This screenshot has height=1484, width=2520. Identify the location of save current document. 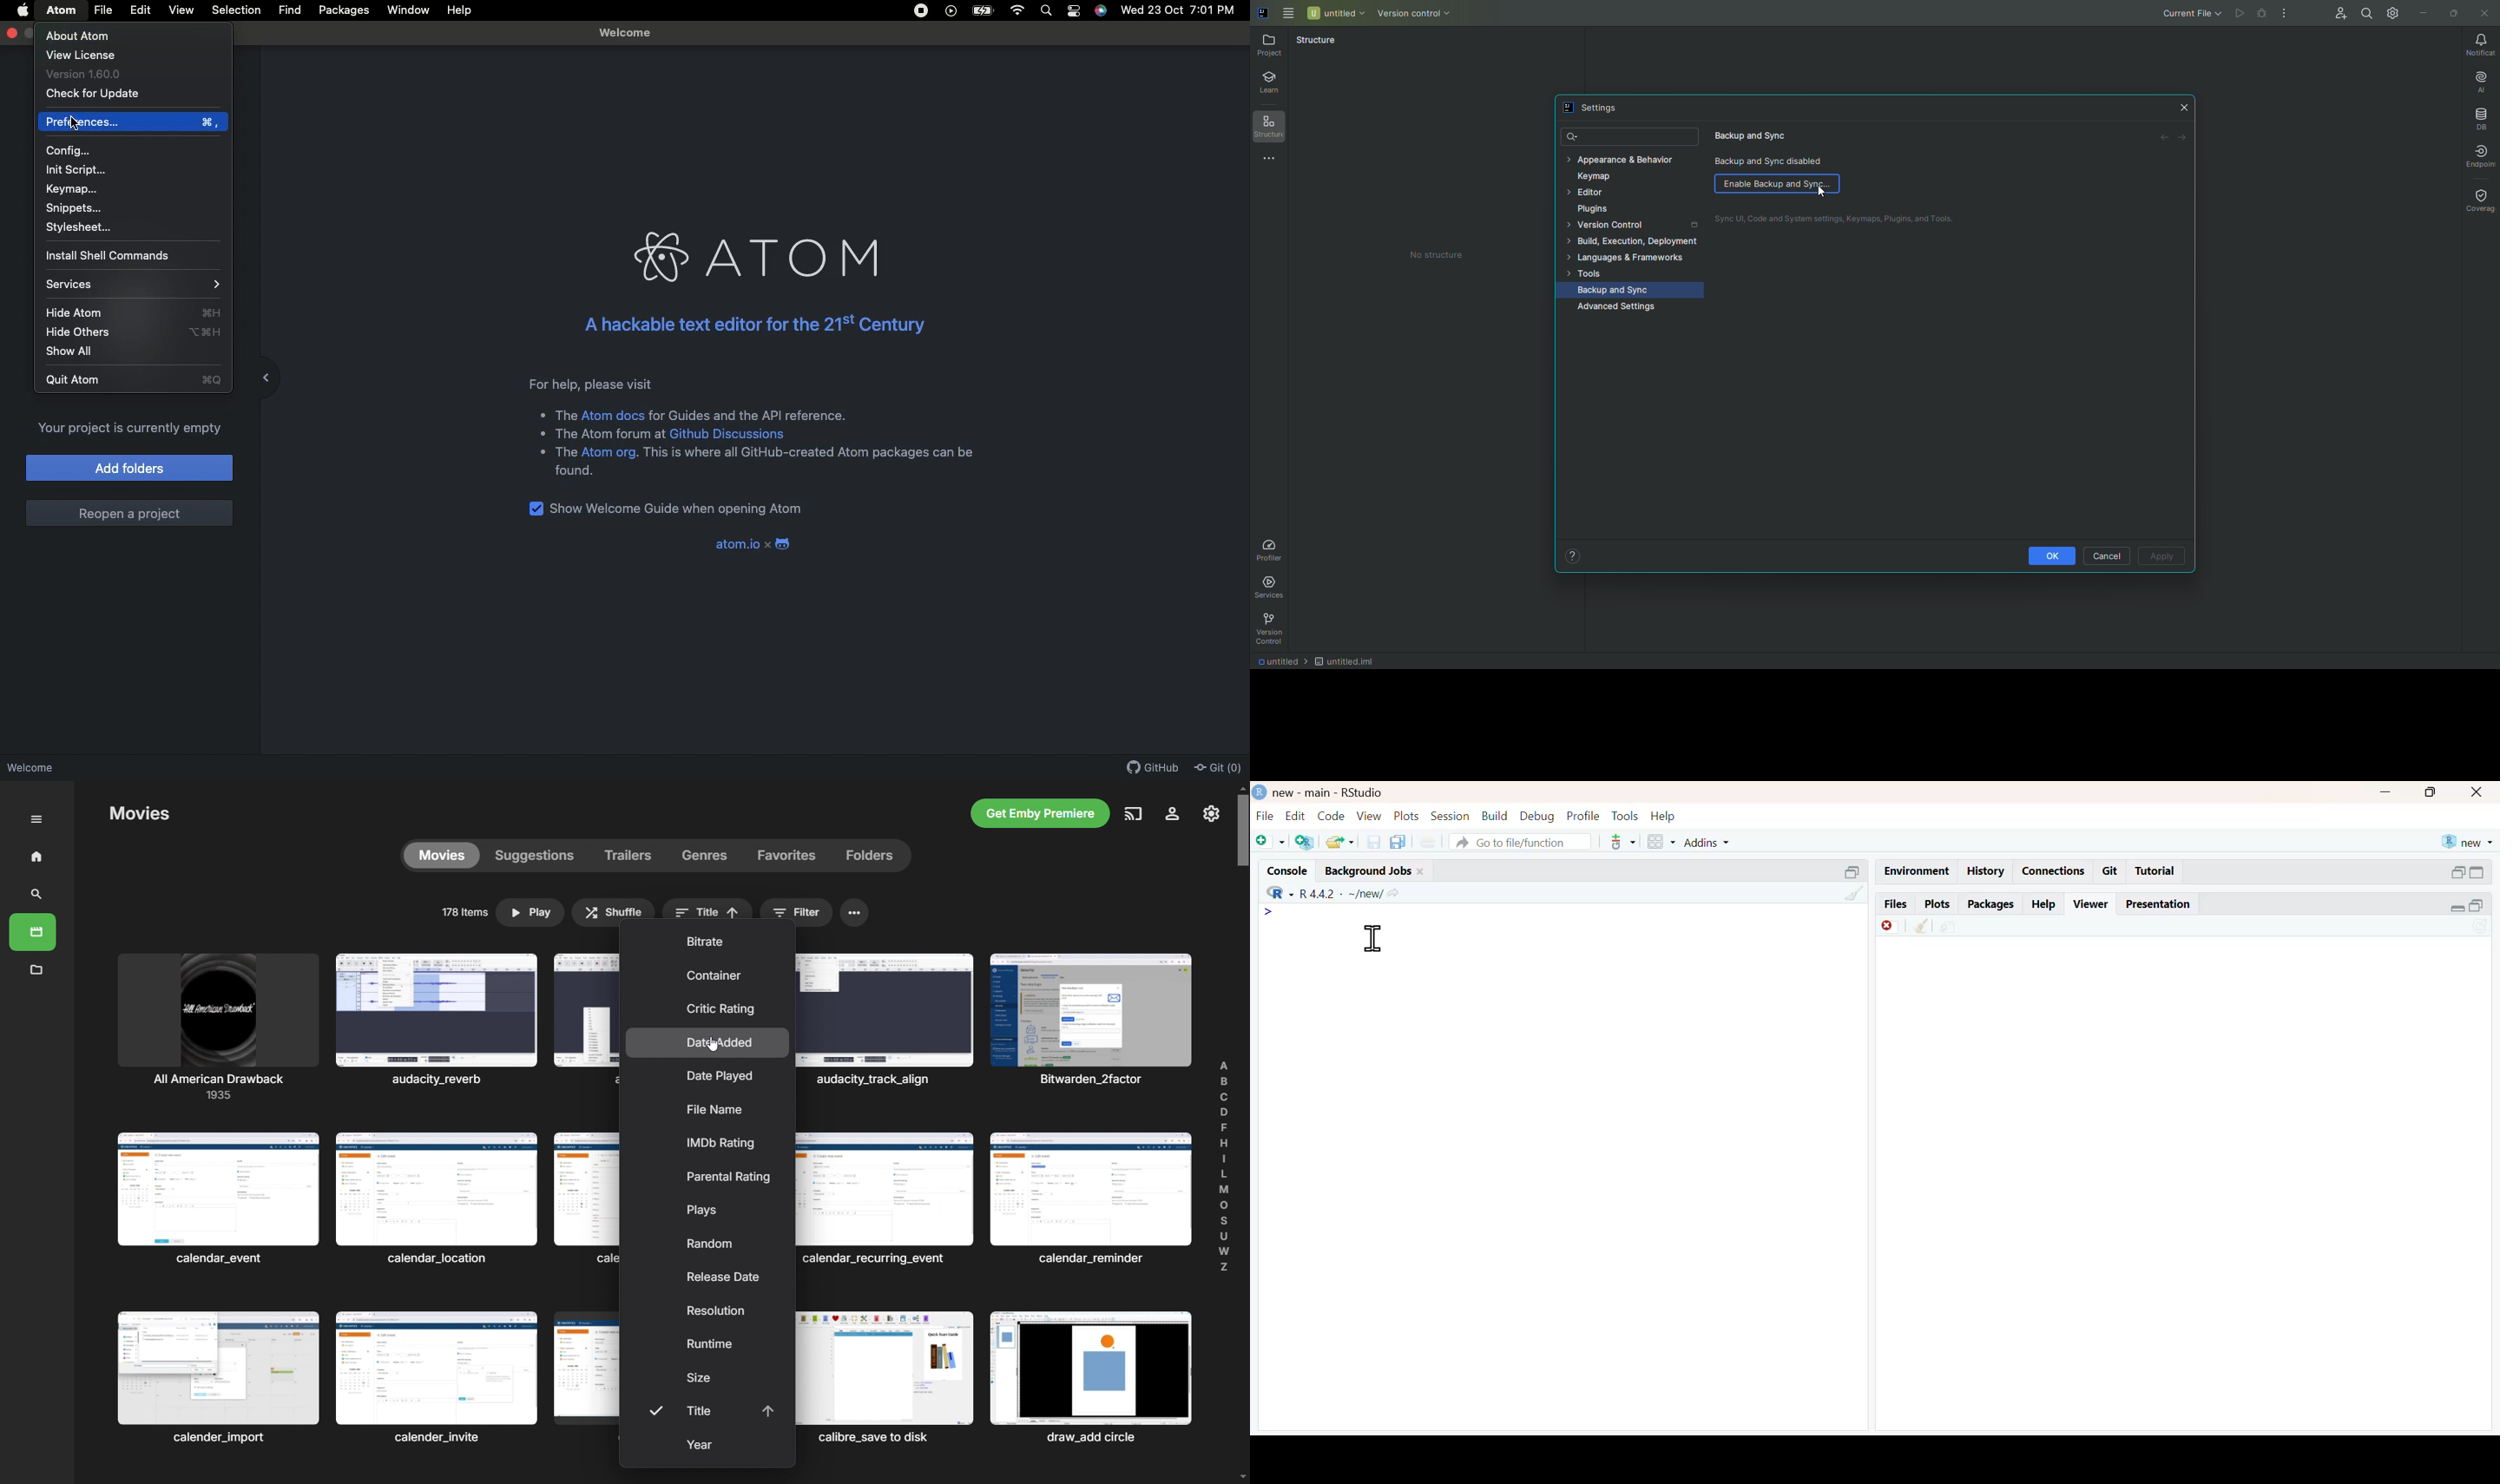
(1373, 842).